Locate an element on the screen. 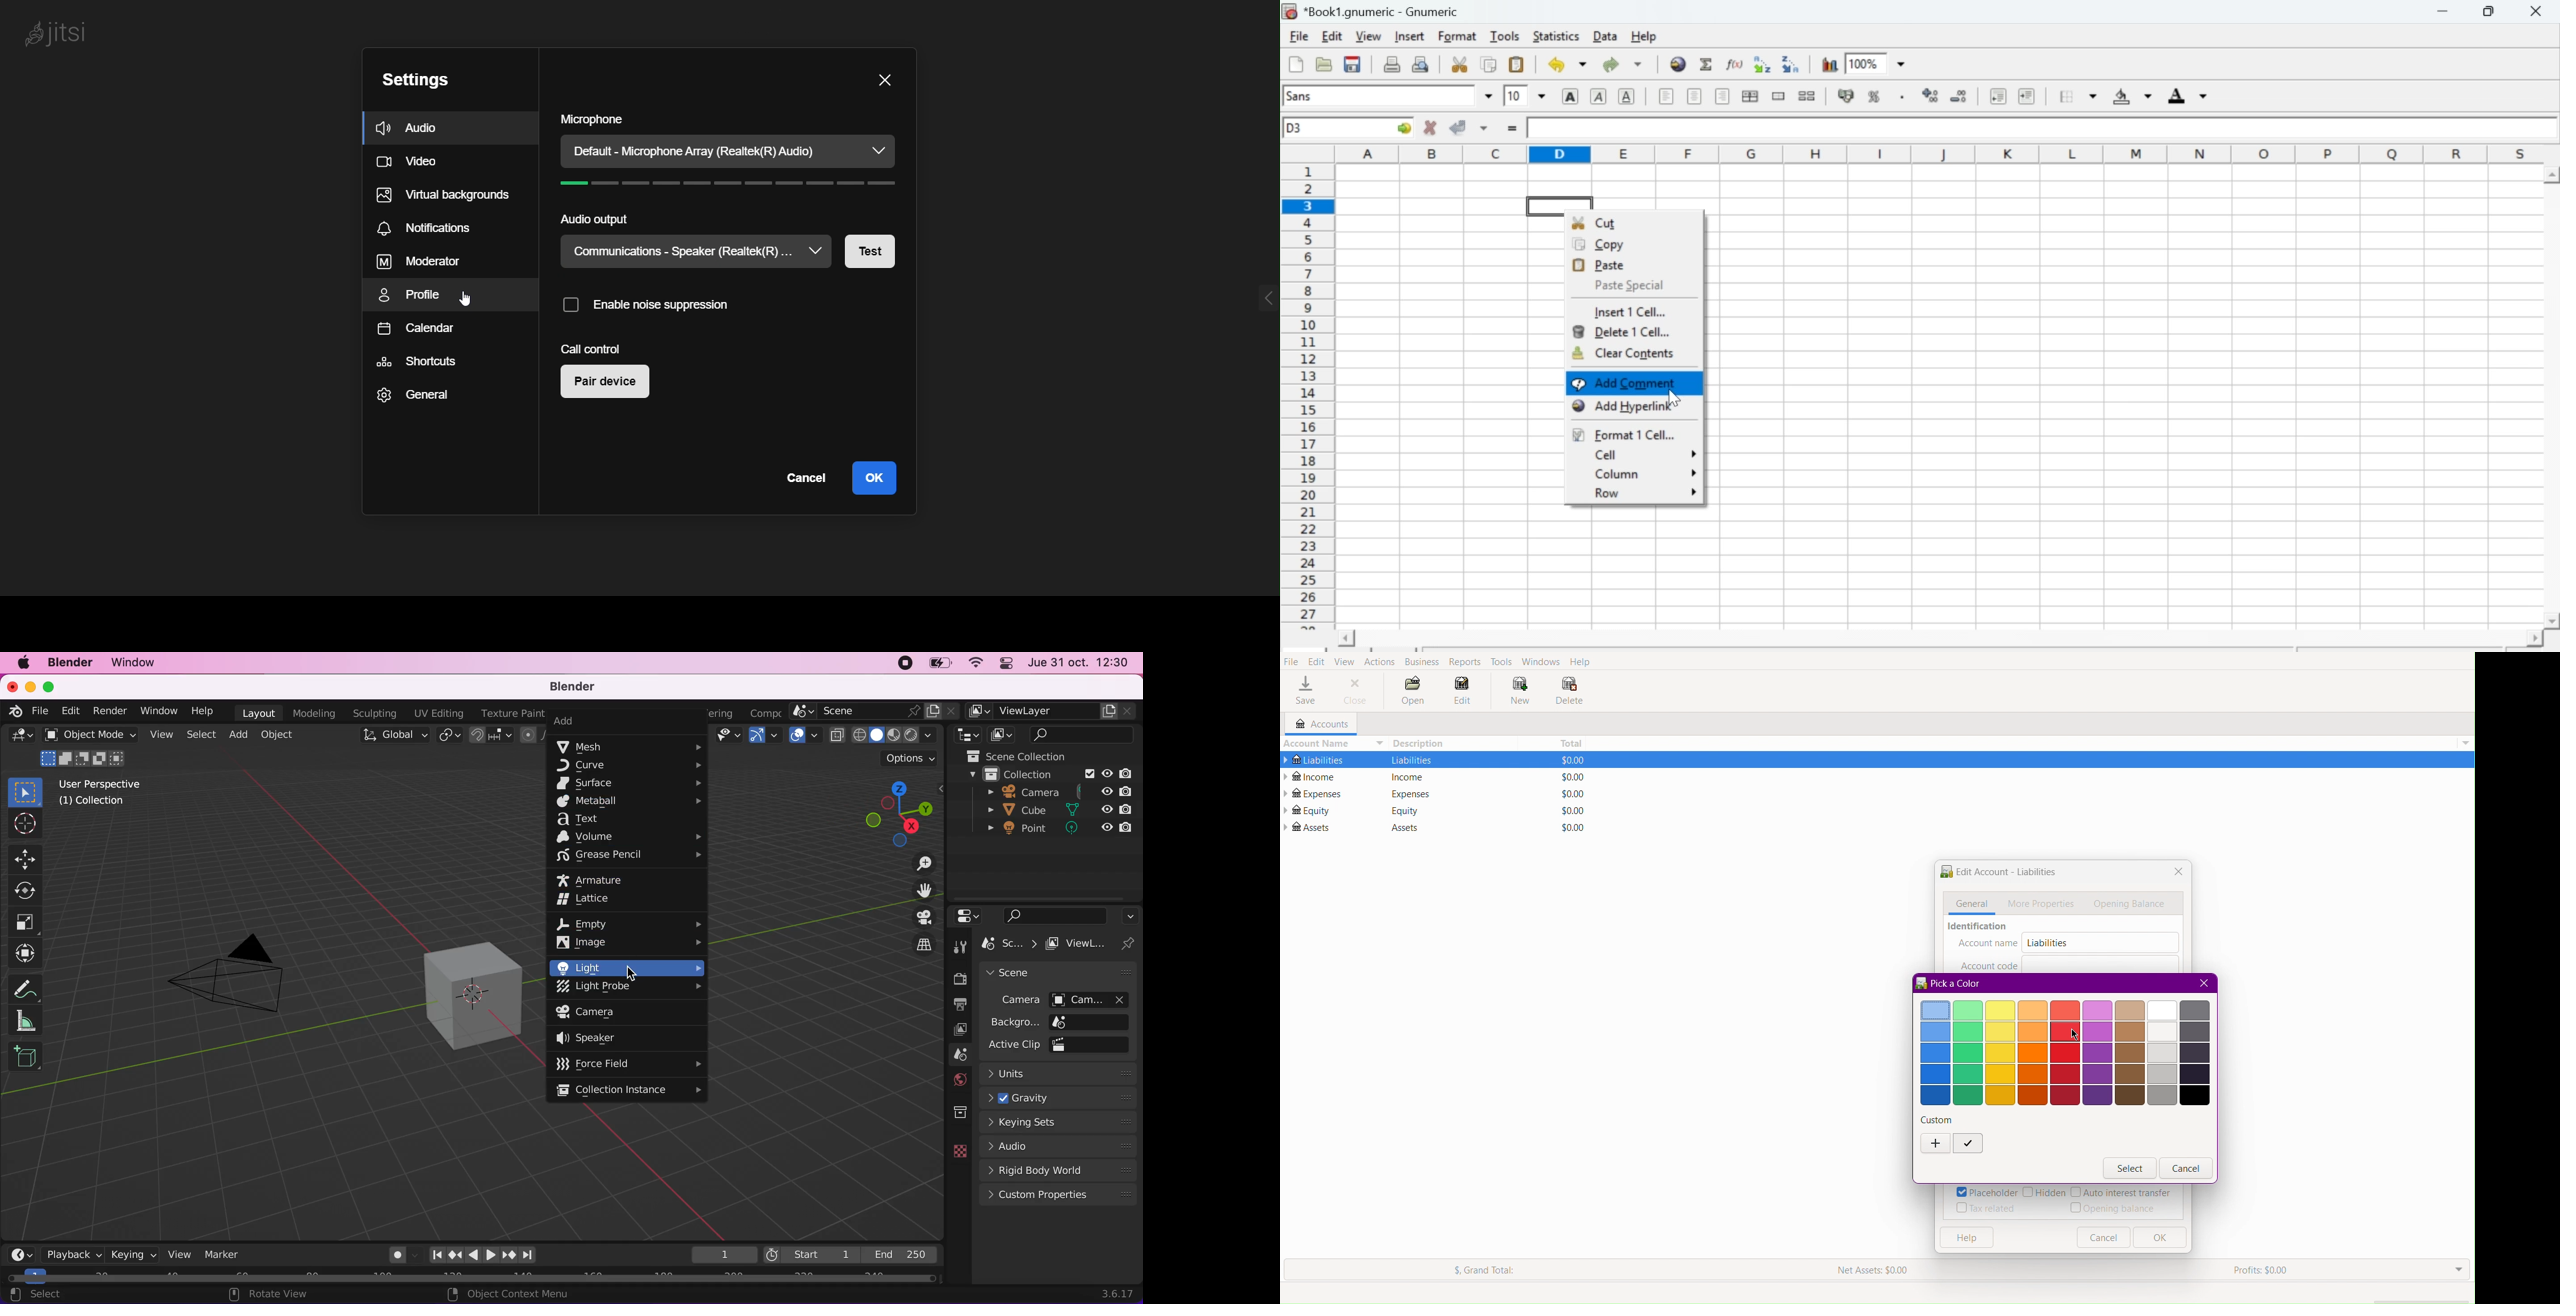 The width and height of the screenshot is (2576, 1316). audio is located at coordinates (424, 128).